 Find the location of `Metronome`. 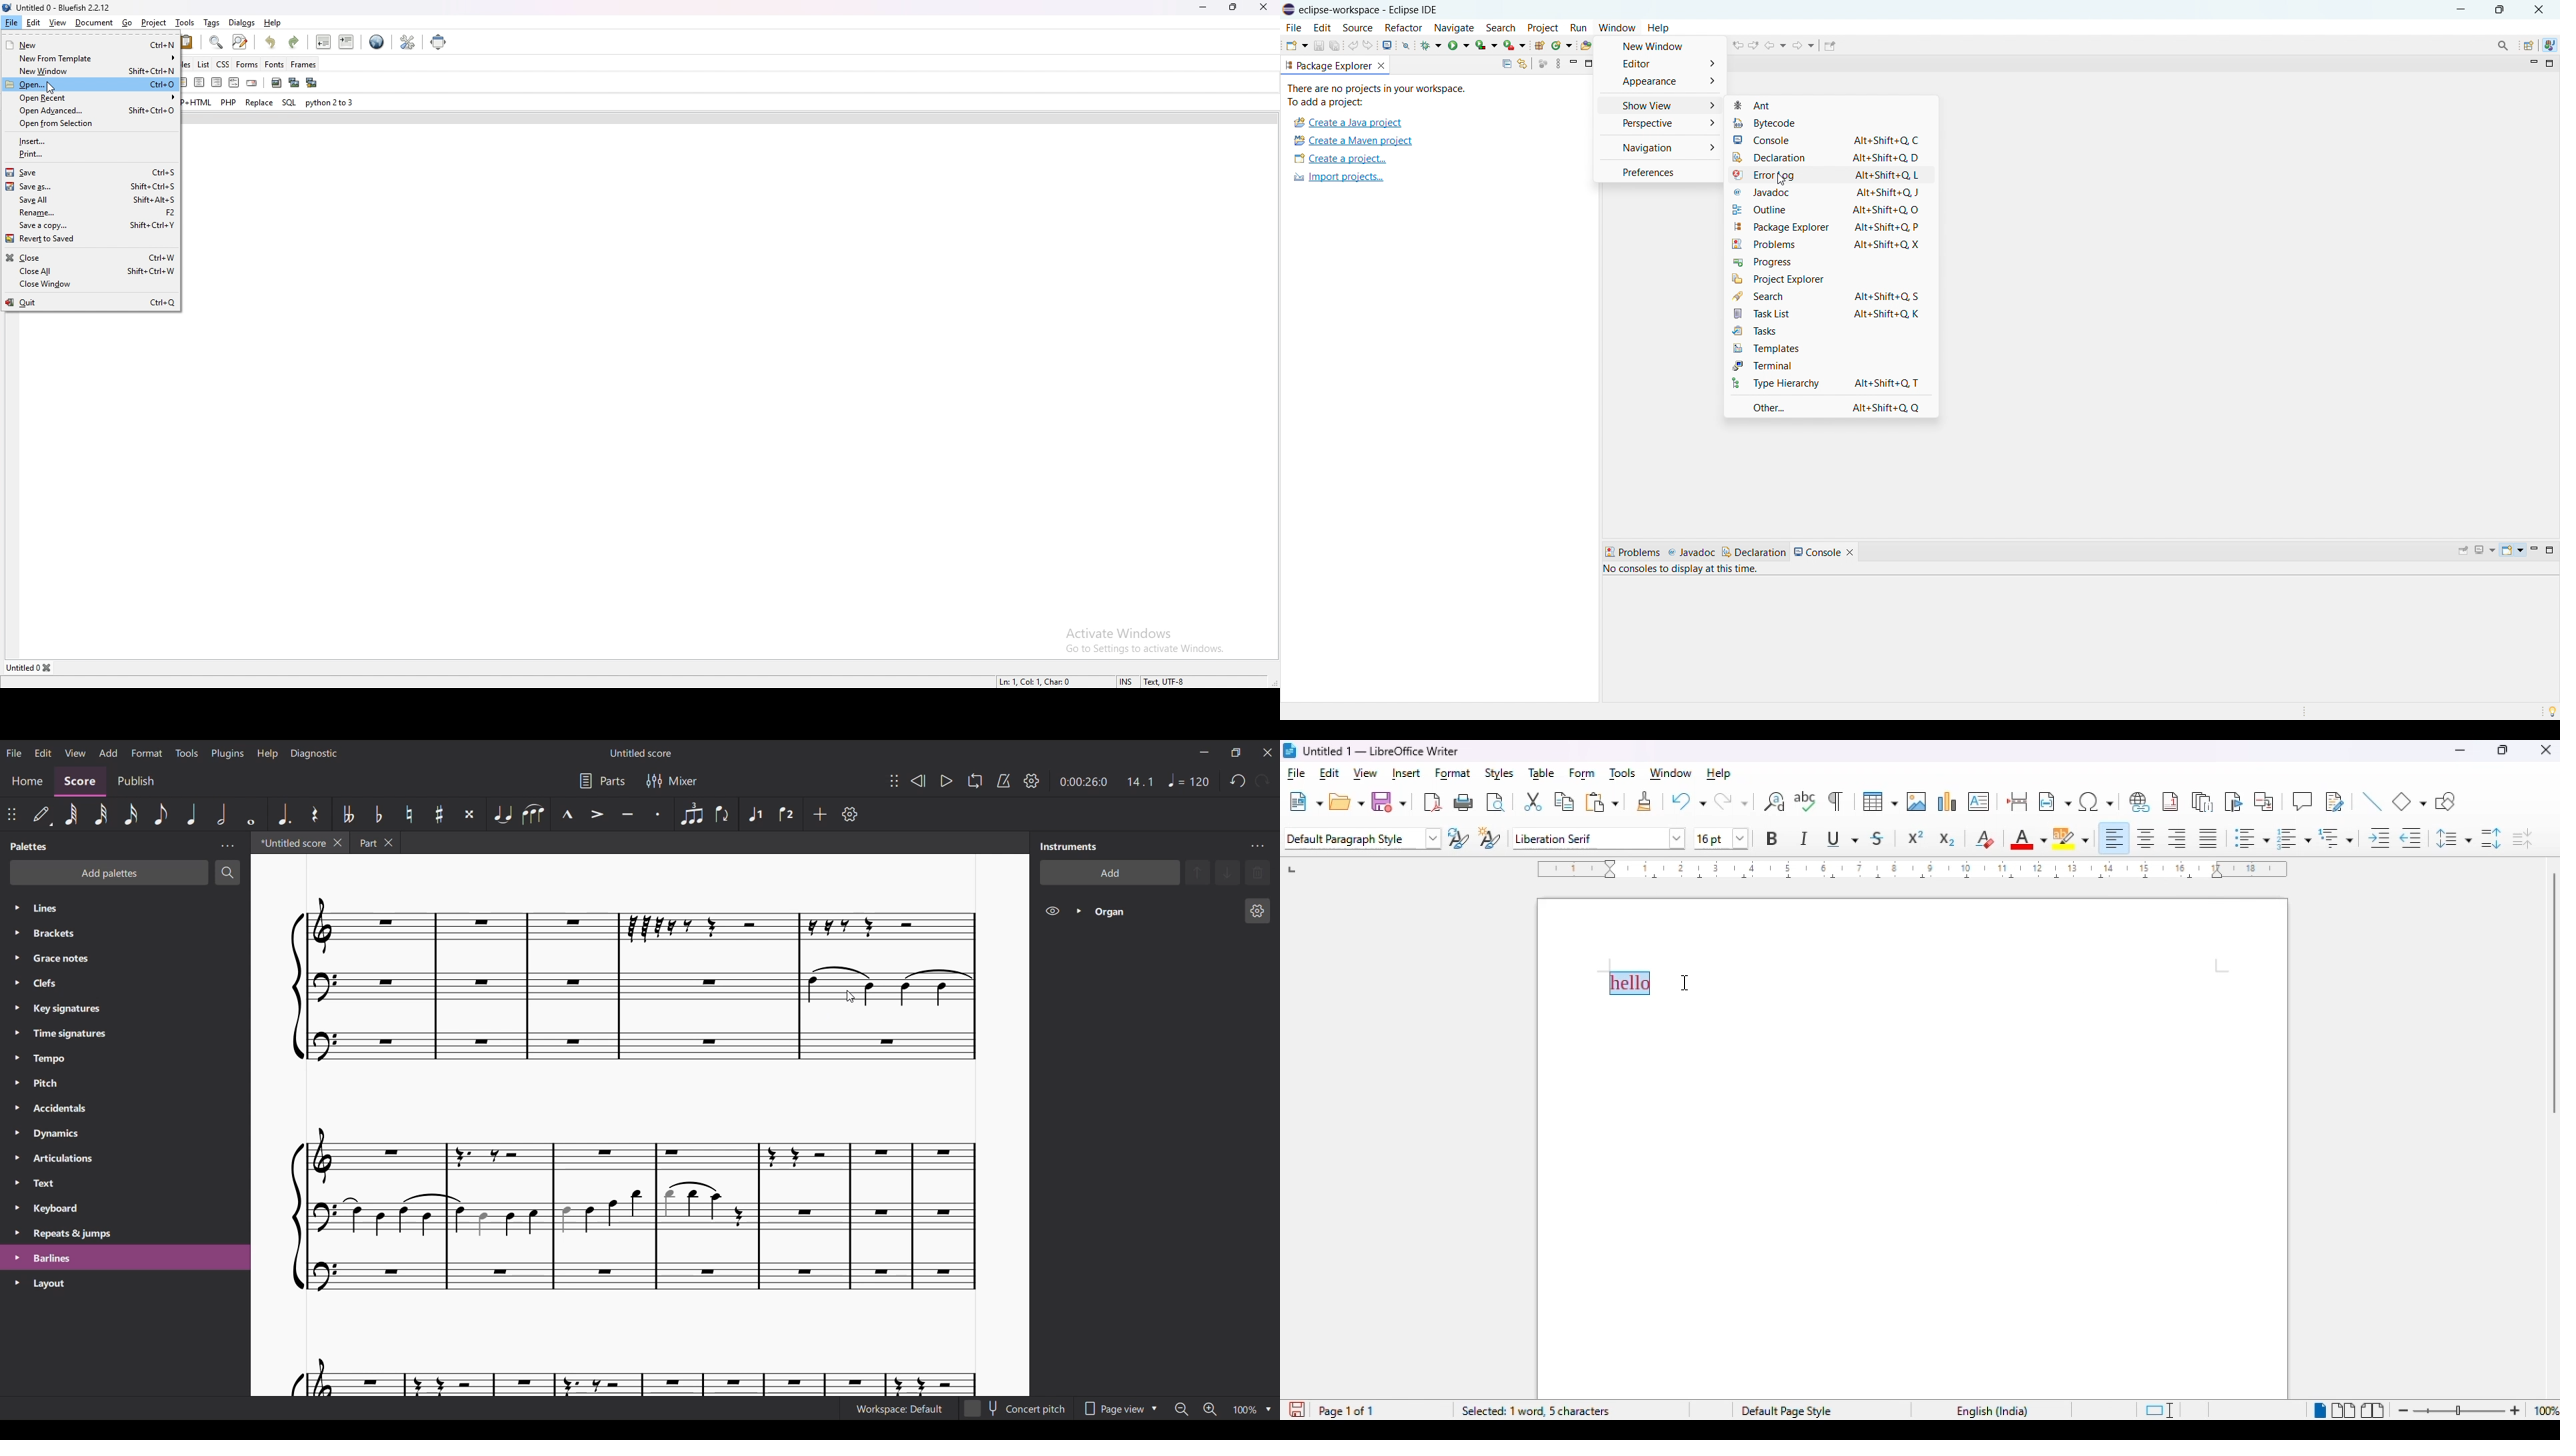

Metronome is located at coordinates (1003, 781).